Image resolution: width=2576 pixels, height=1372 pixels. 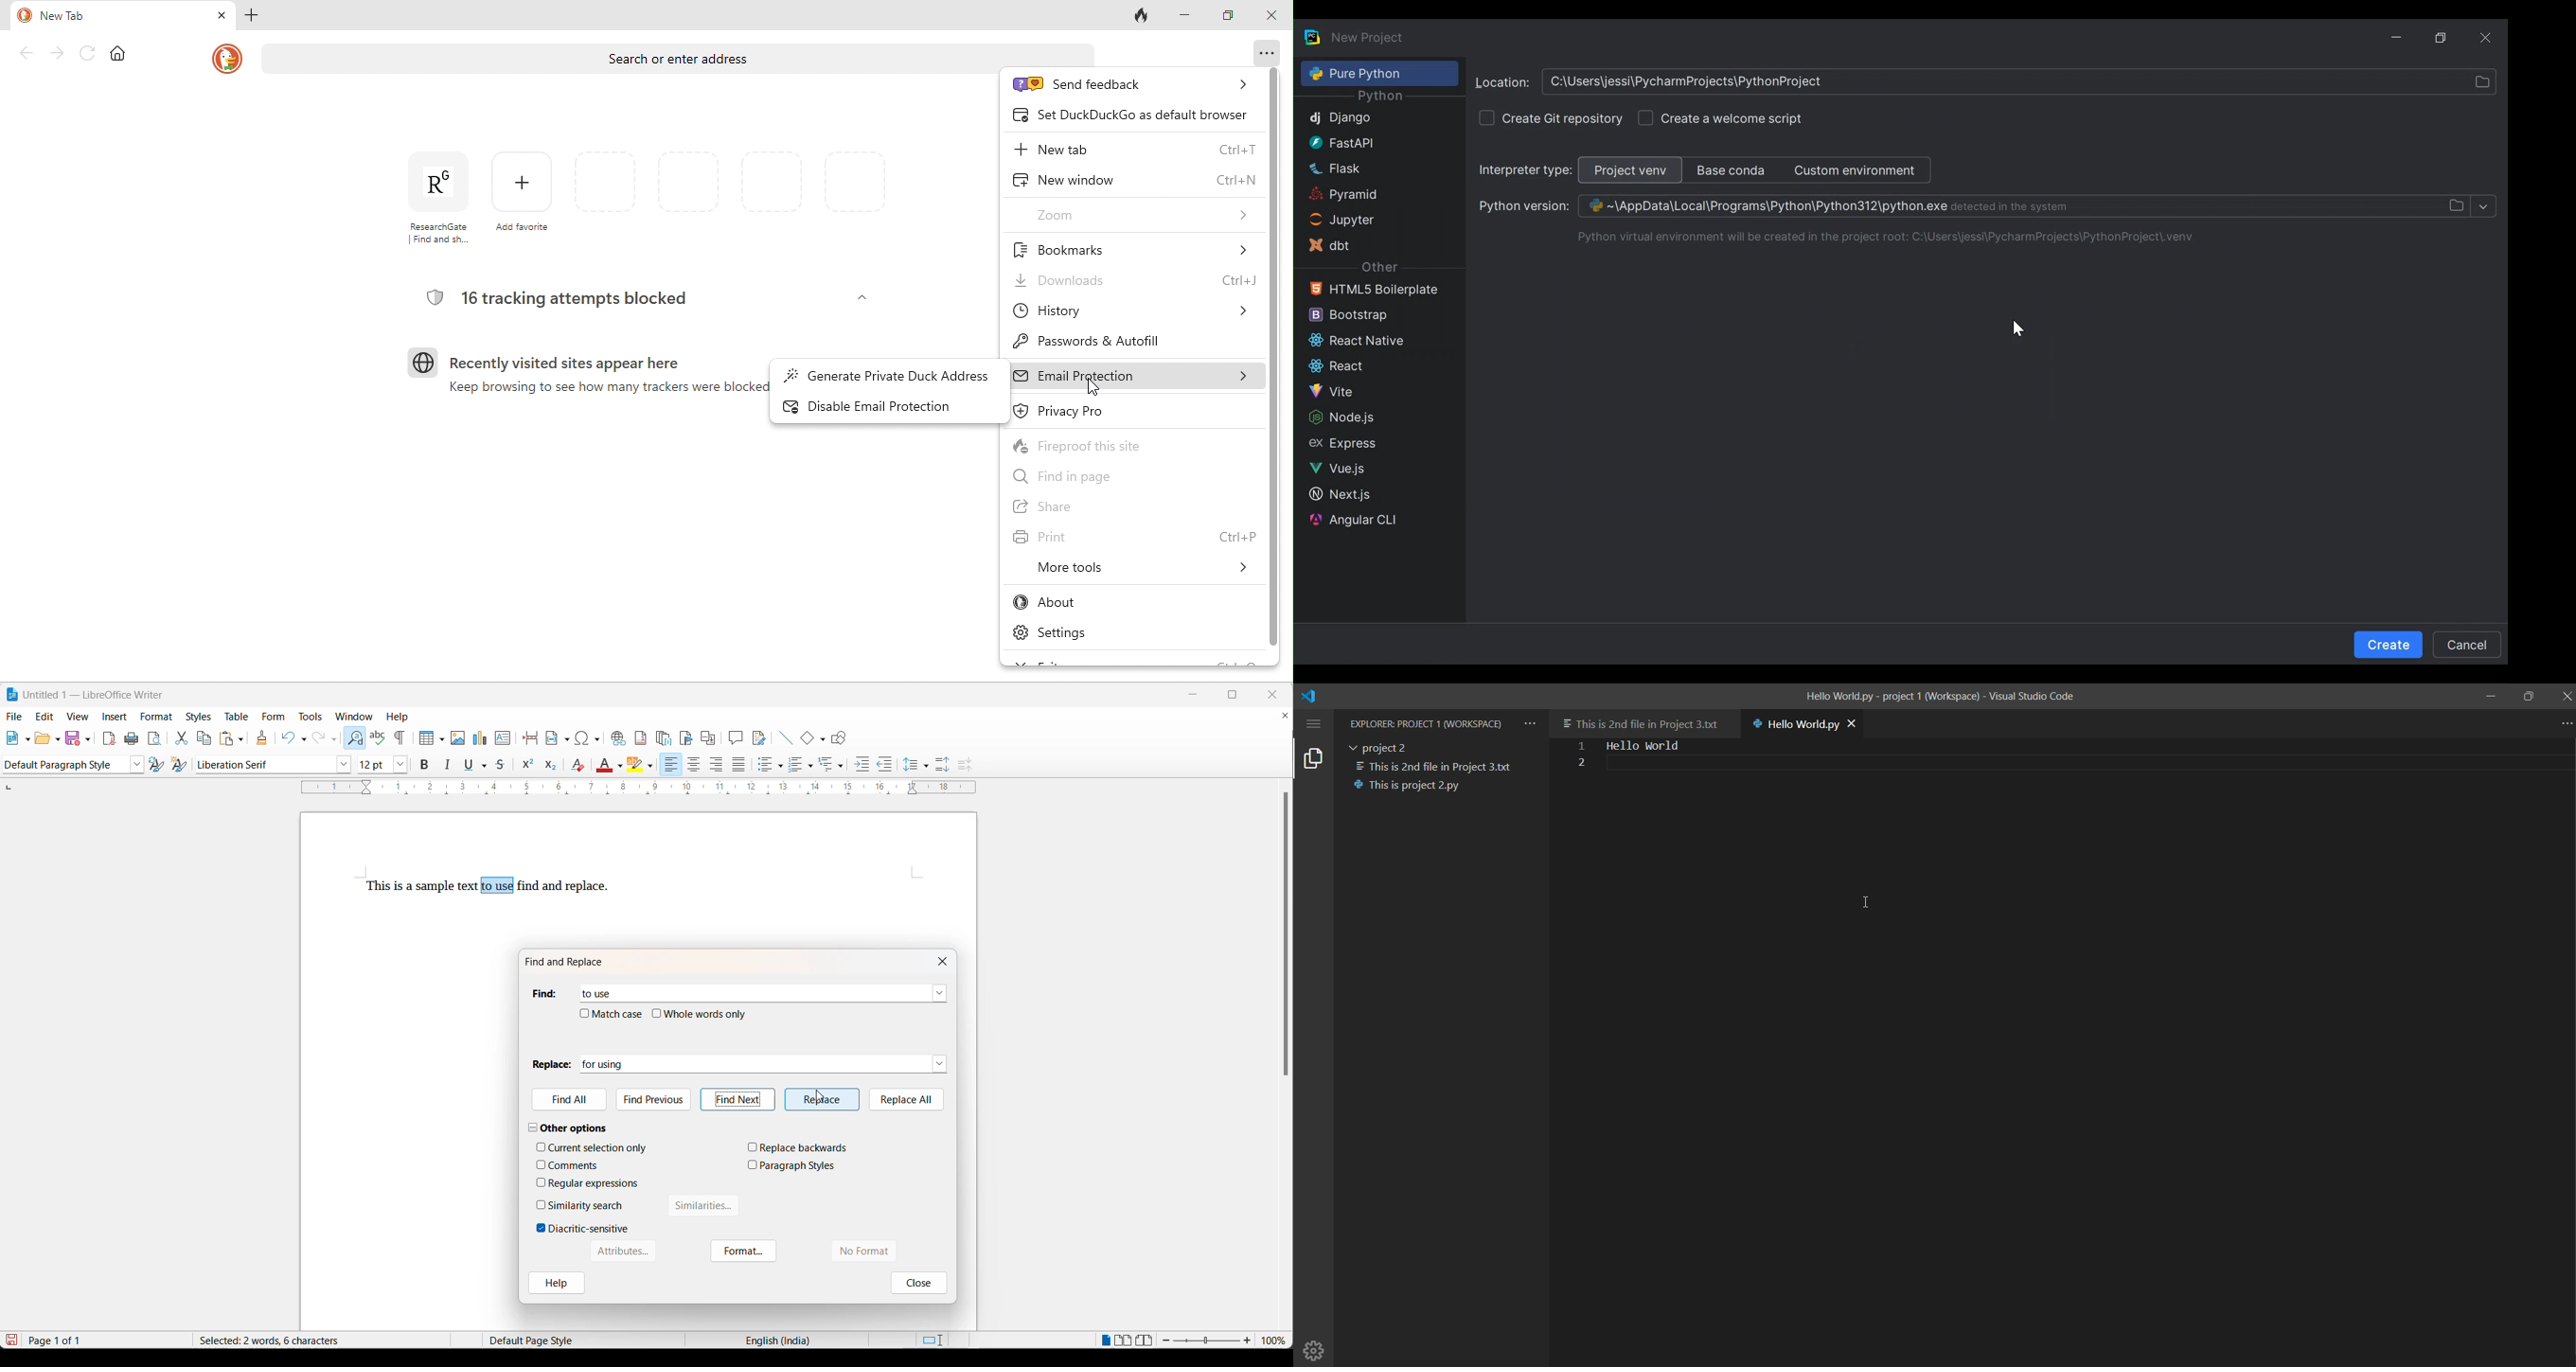 What do you see at coordinates (1315, 1349) in the screenshot?
I see `manage` at bounding box center [1315, 1349].